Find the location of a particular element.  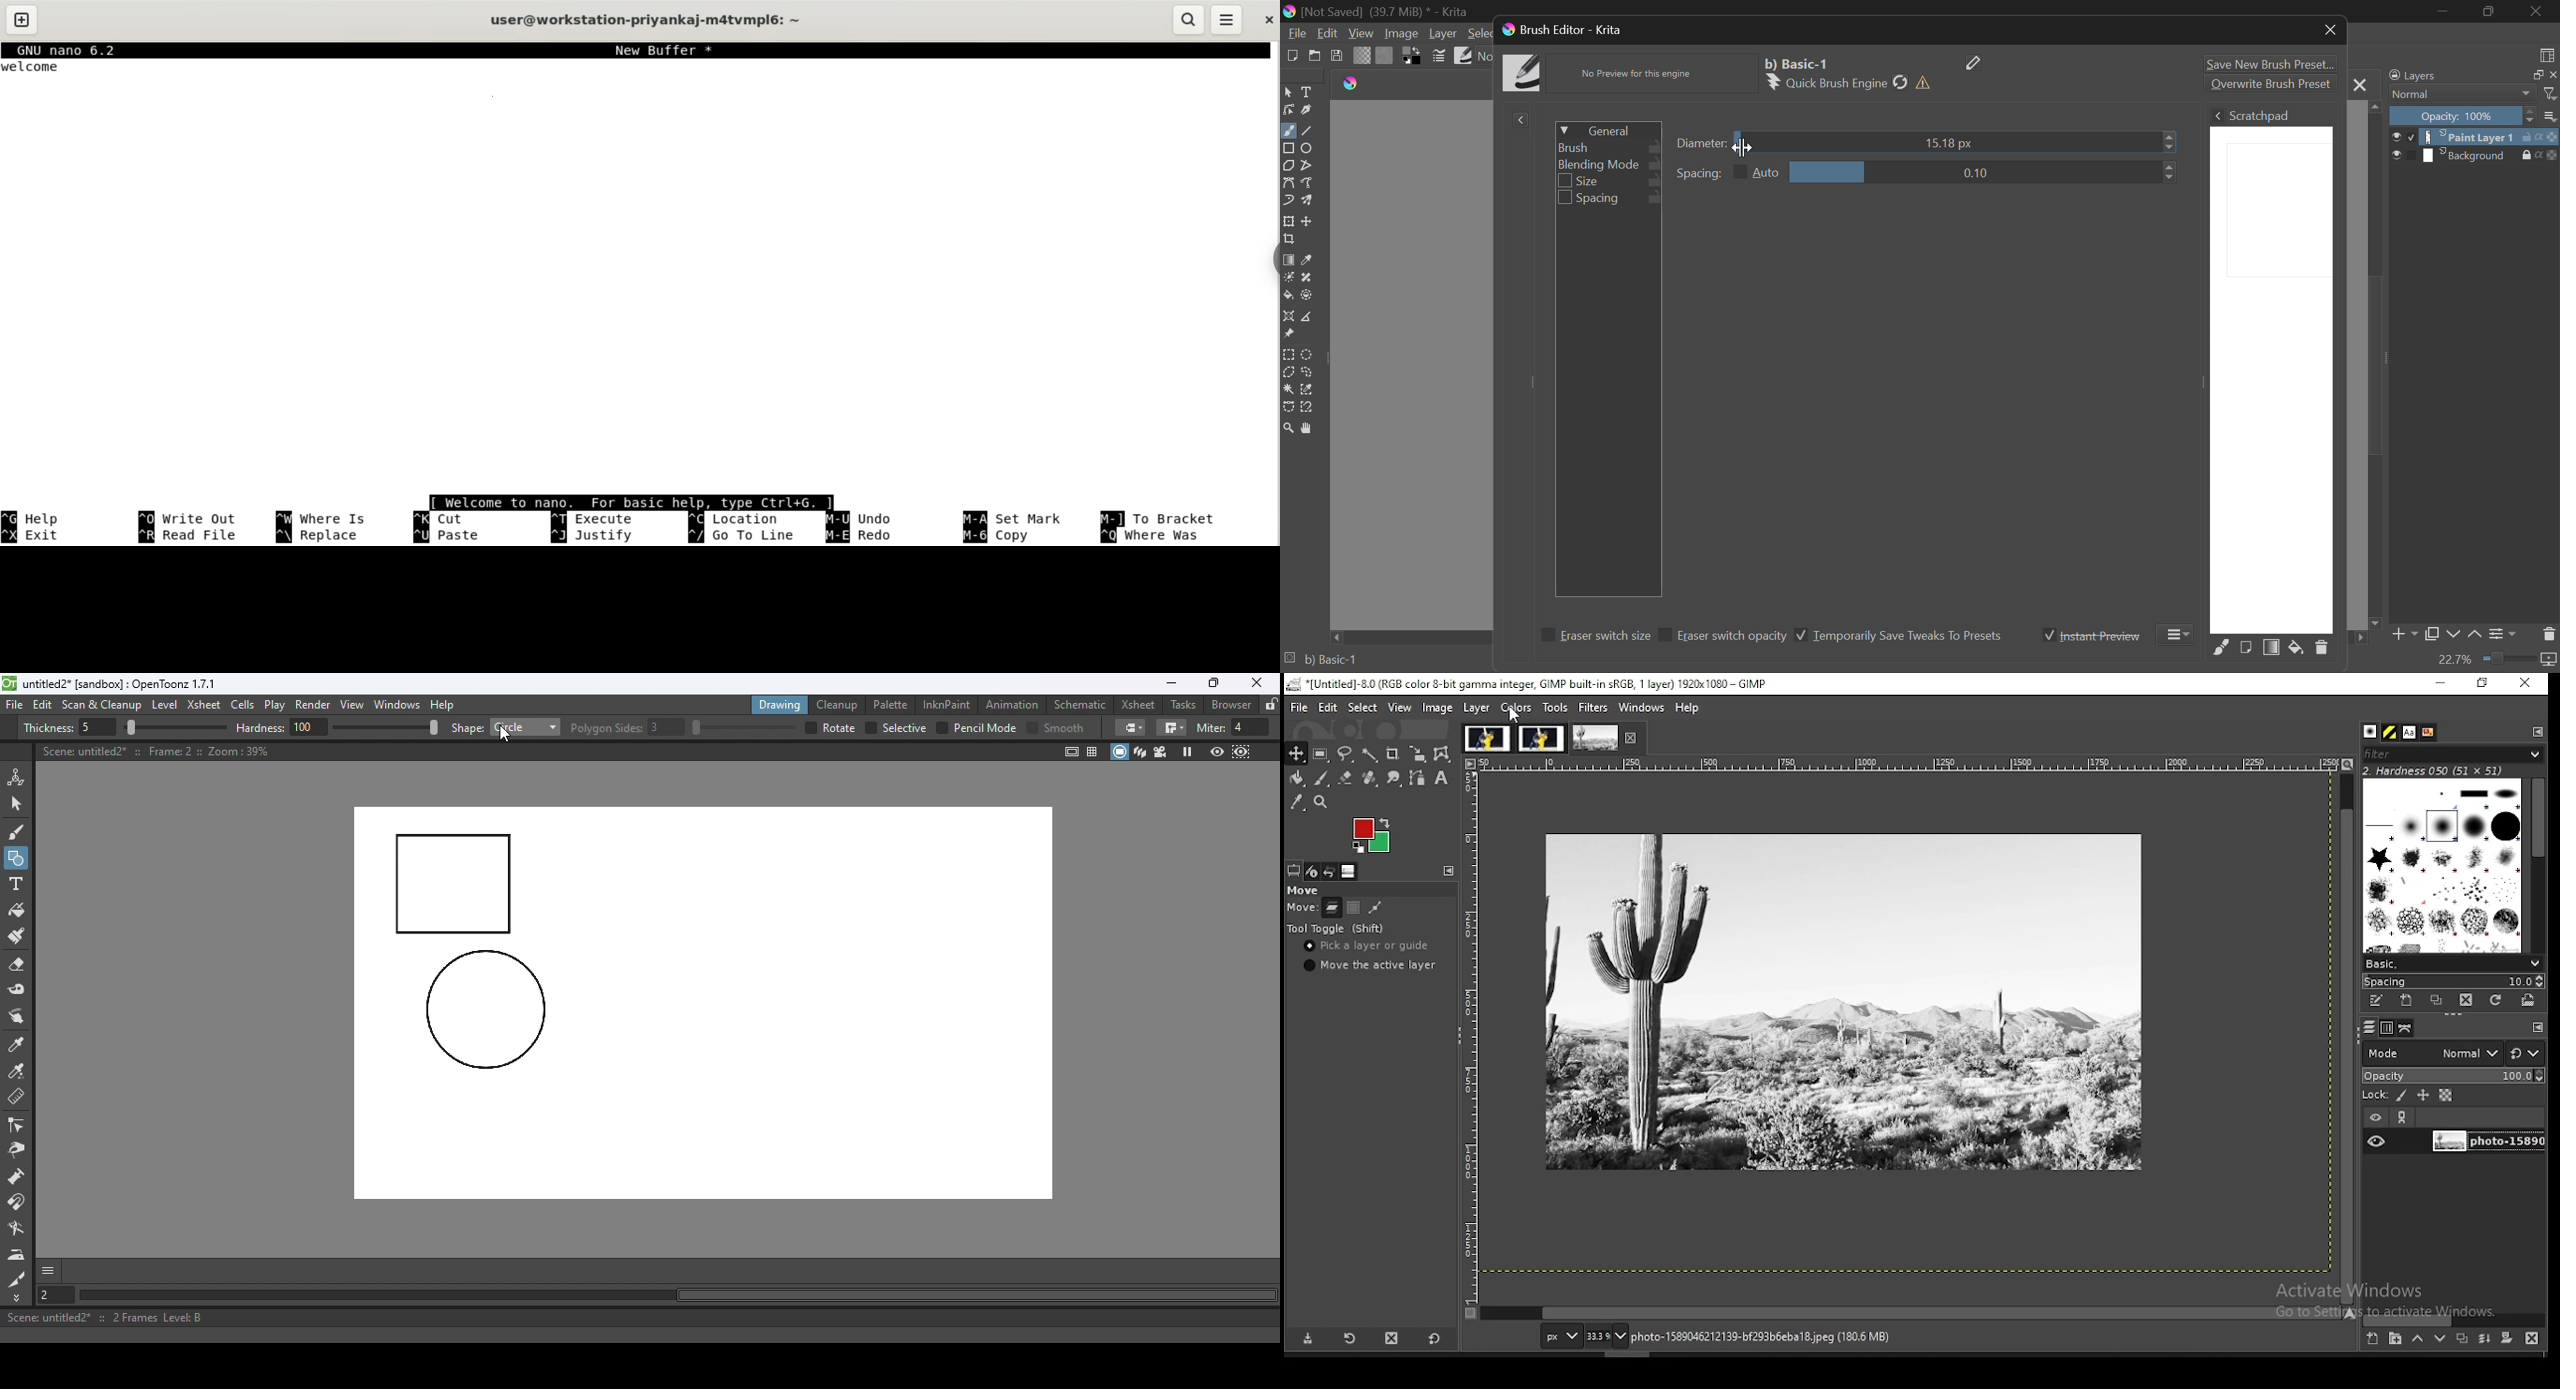

color picker tool is located at coordinates (1297, 802).